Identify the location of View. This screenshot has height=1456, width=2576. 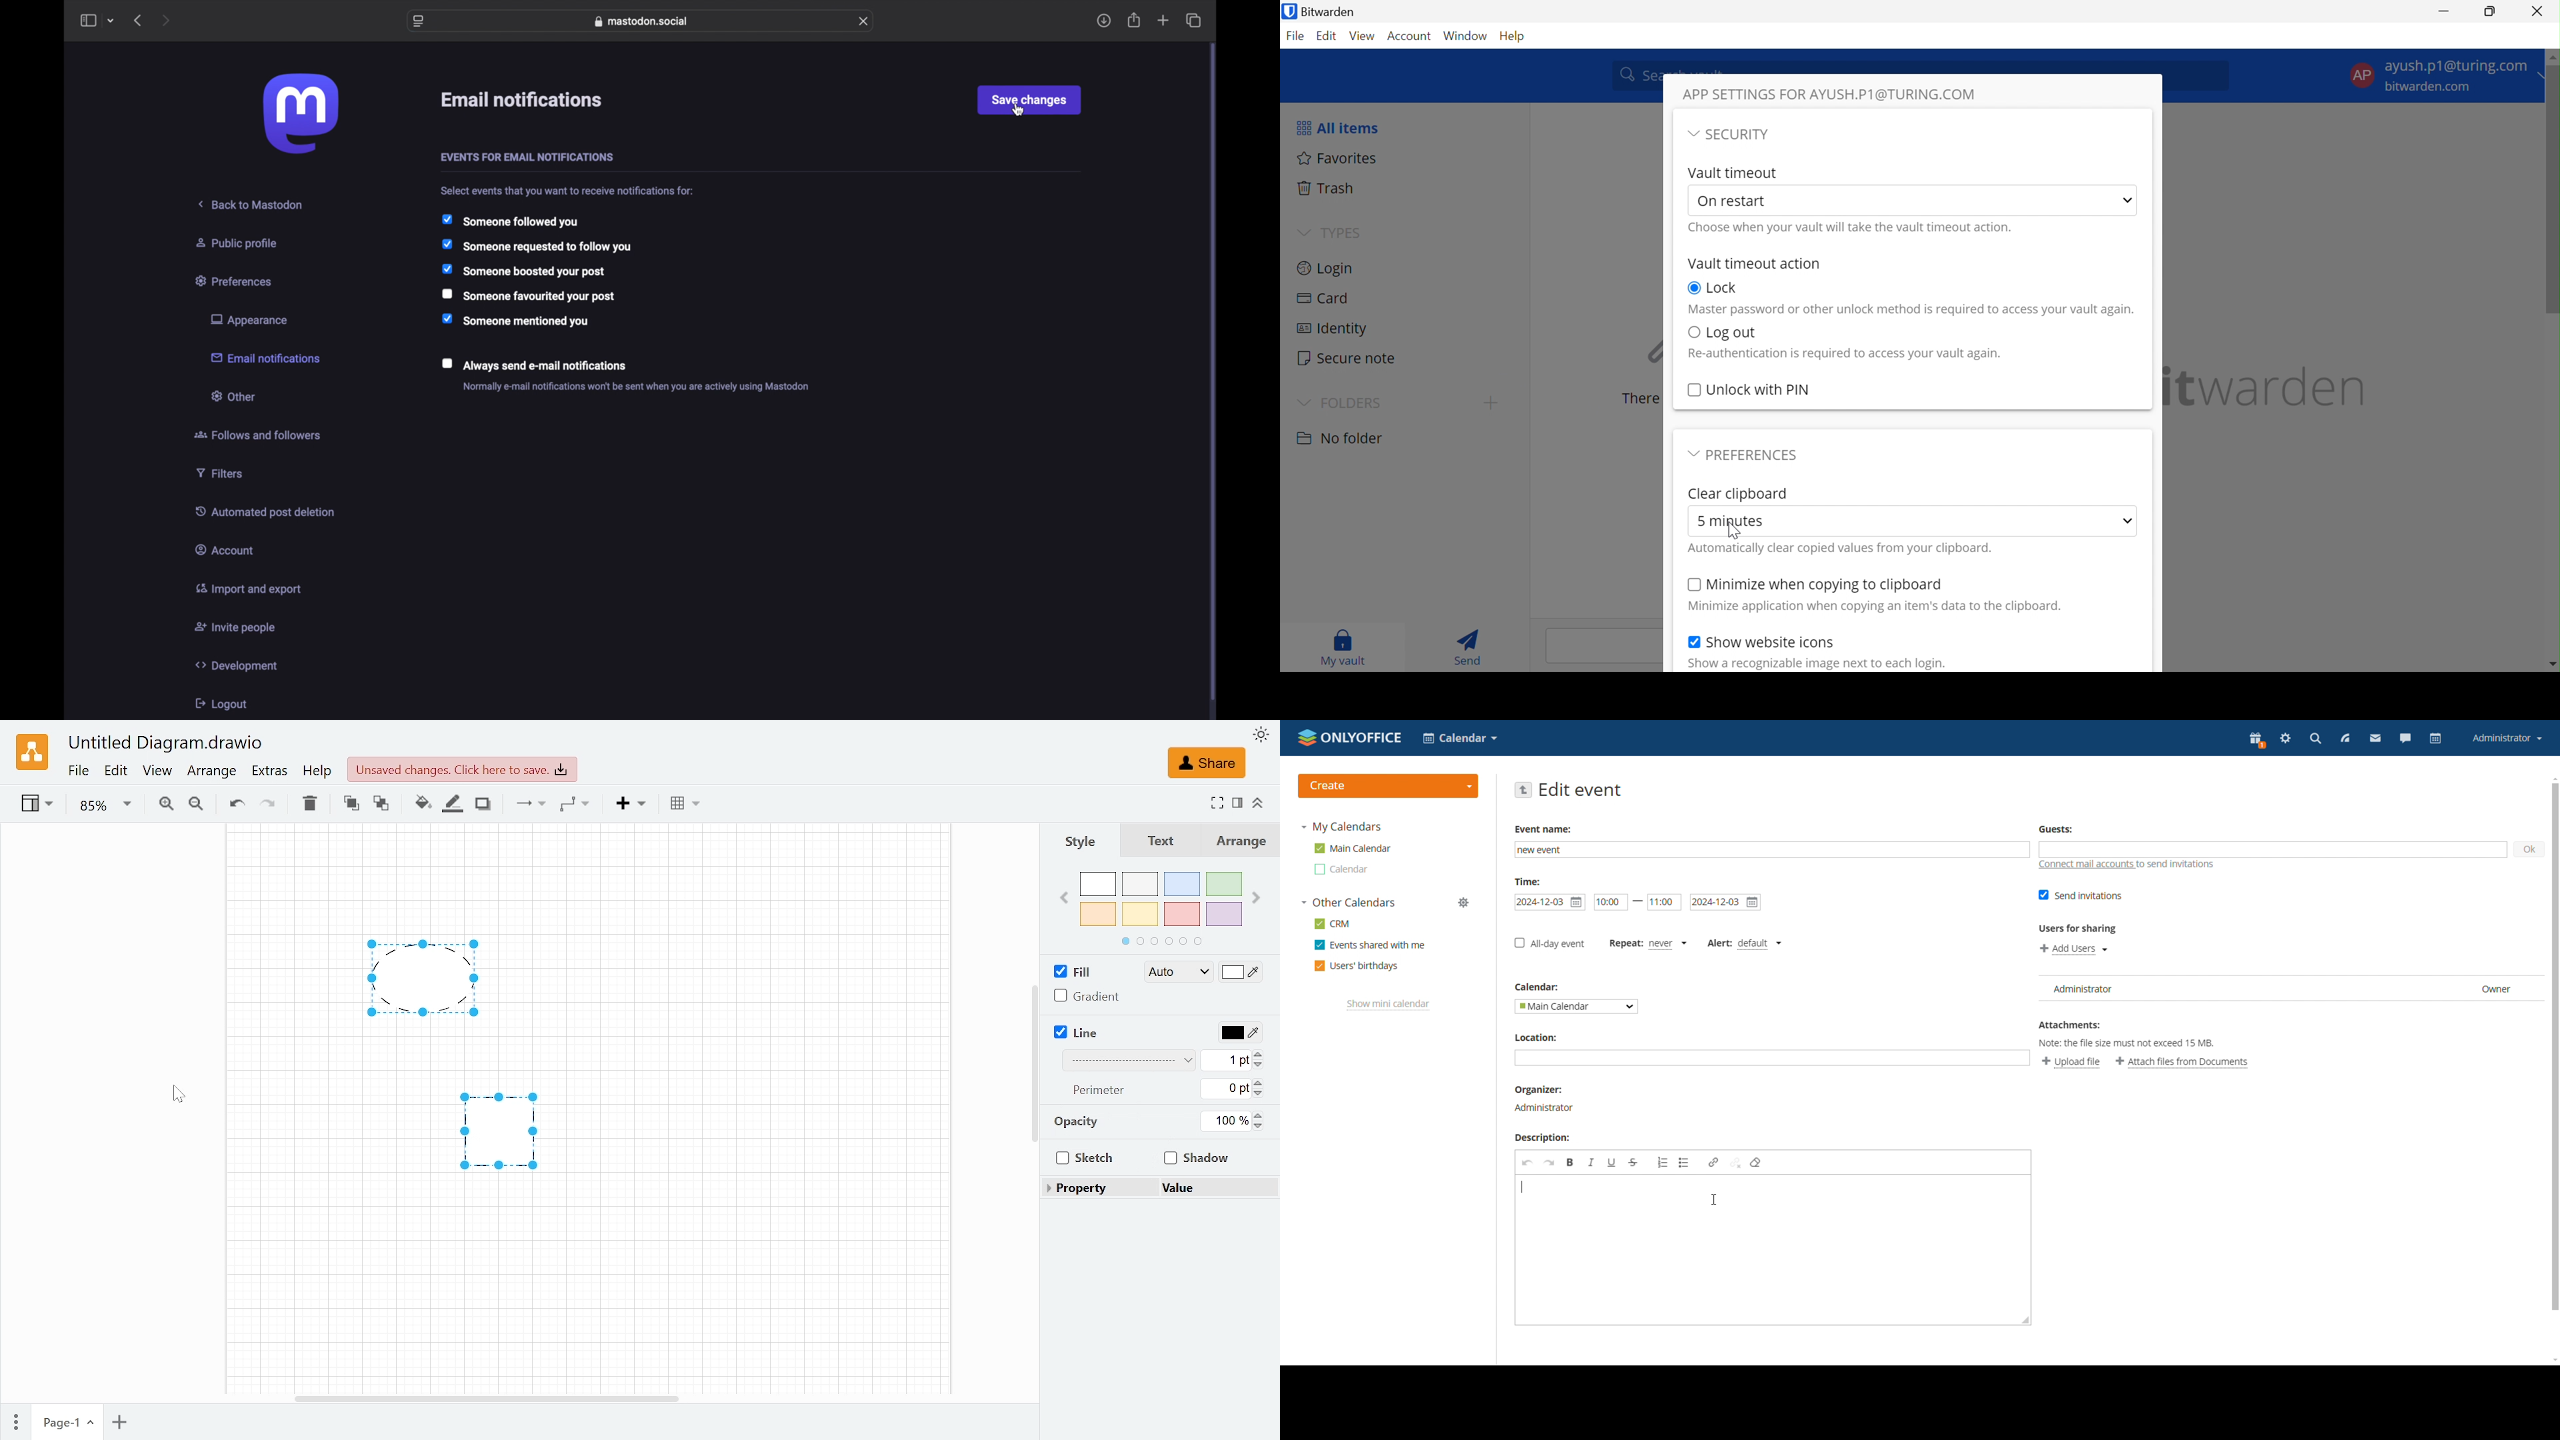
(158, 773).